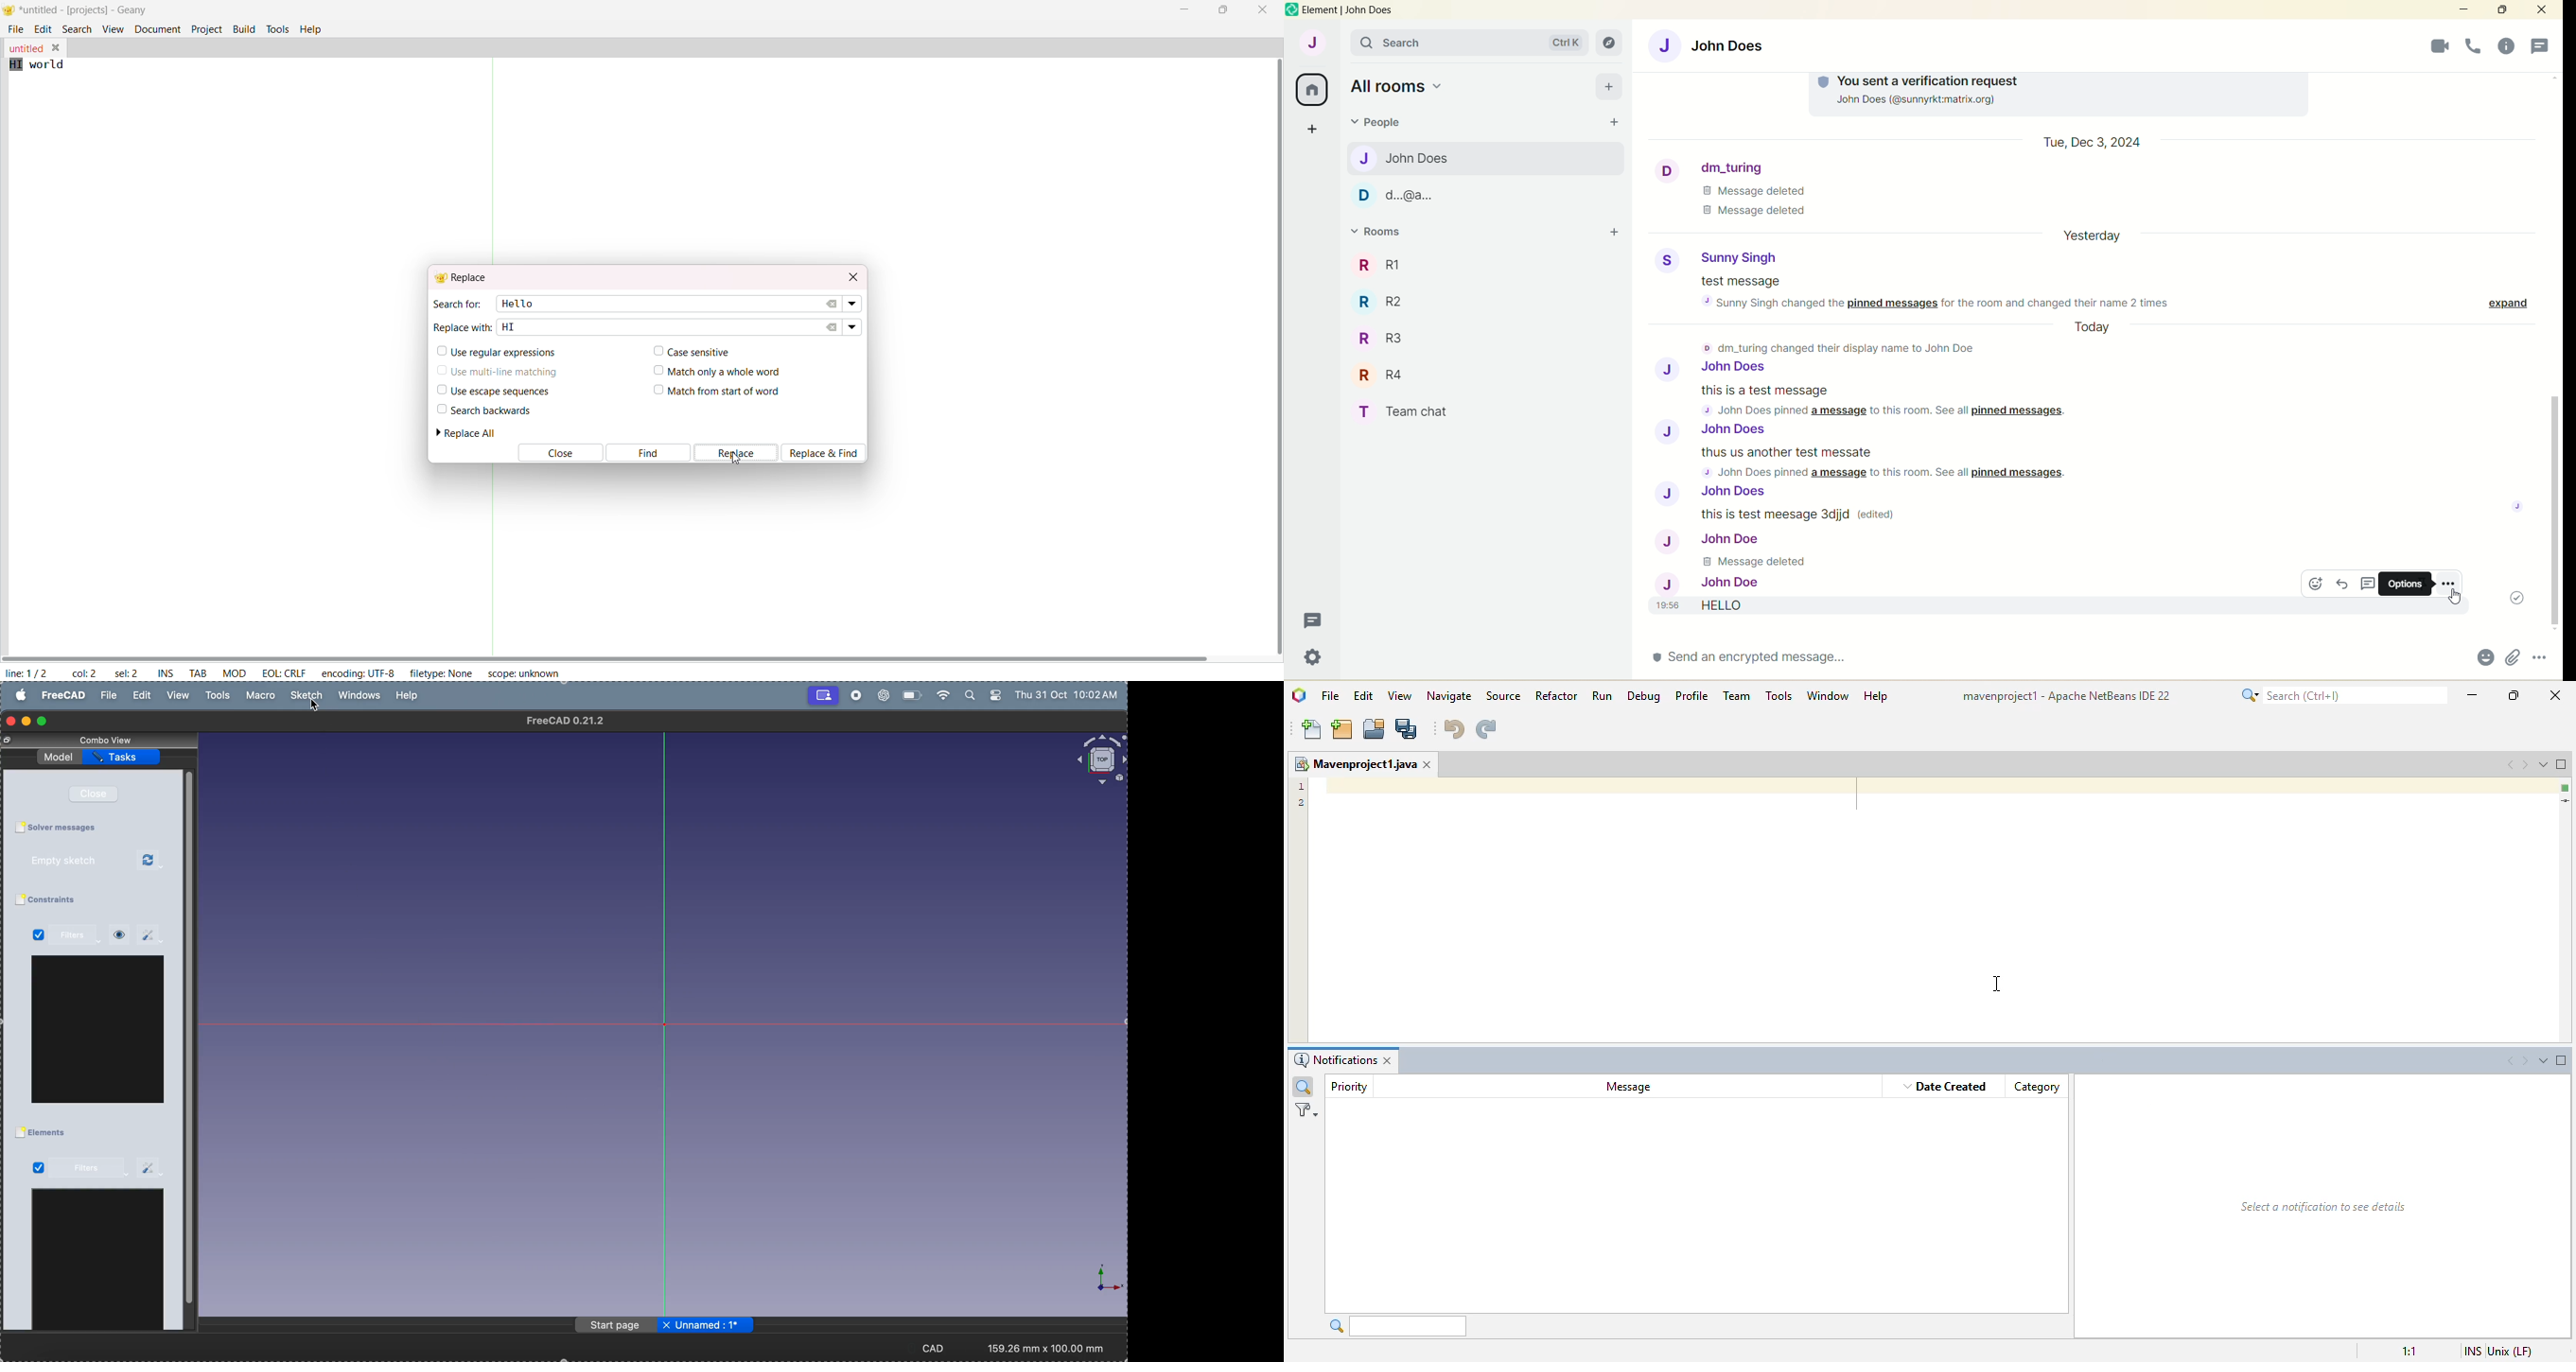 The width and height of the screenshot is (2576, 1372). I want to click on J John Does, so click(1715, 431).